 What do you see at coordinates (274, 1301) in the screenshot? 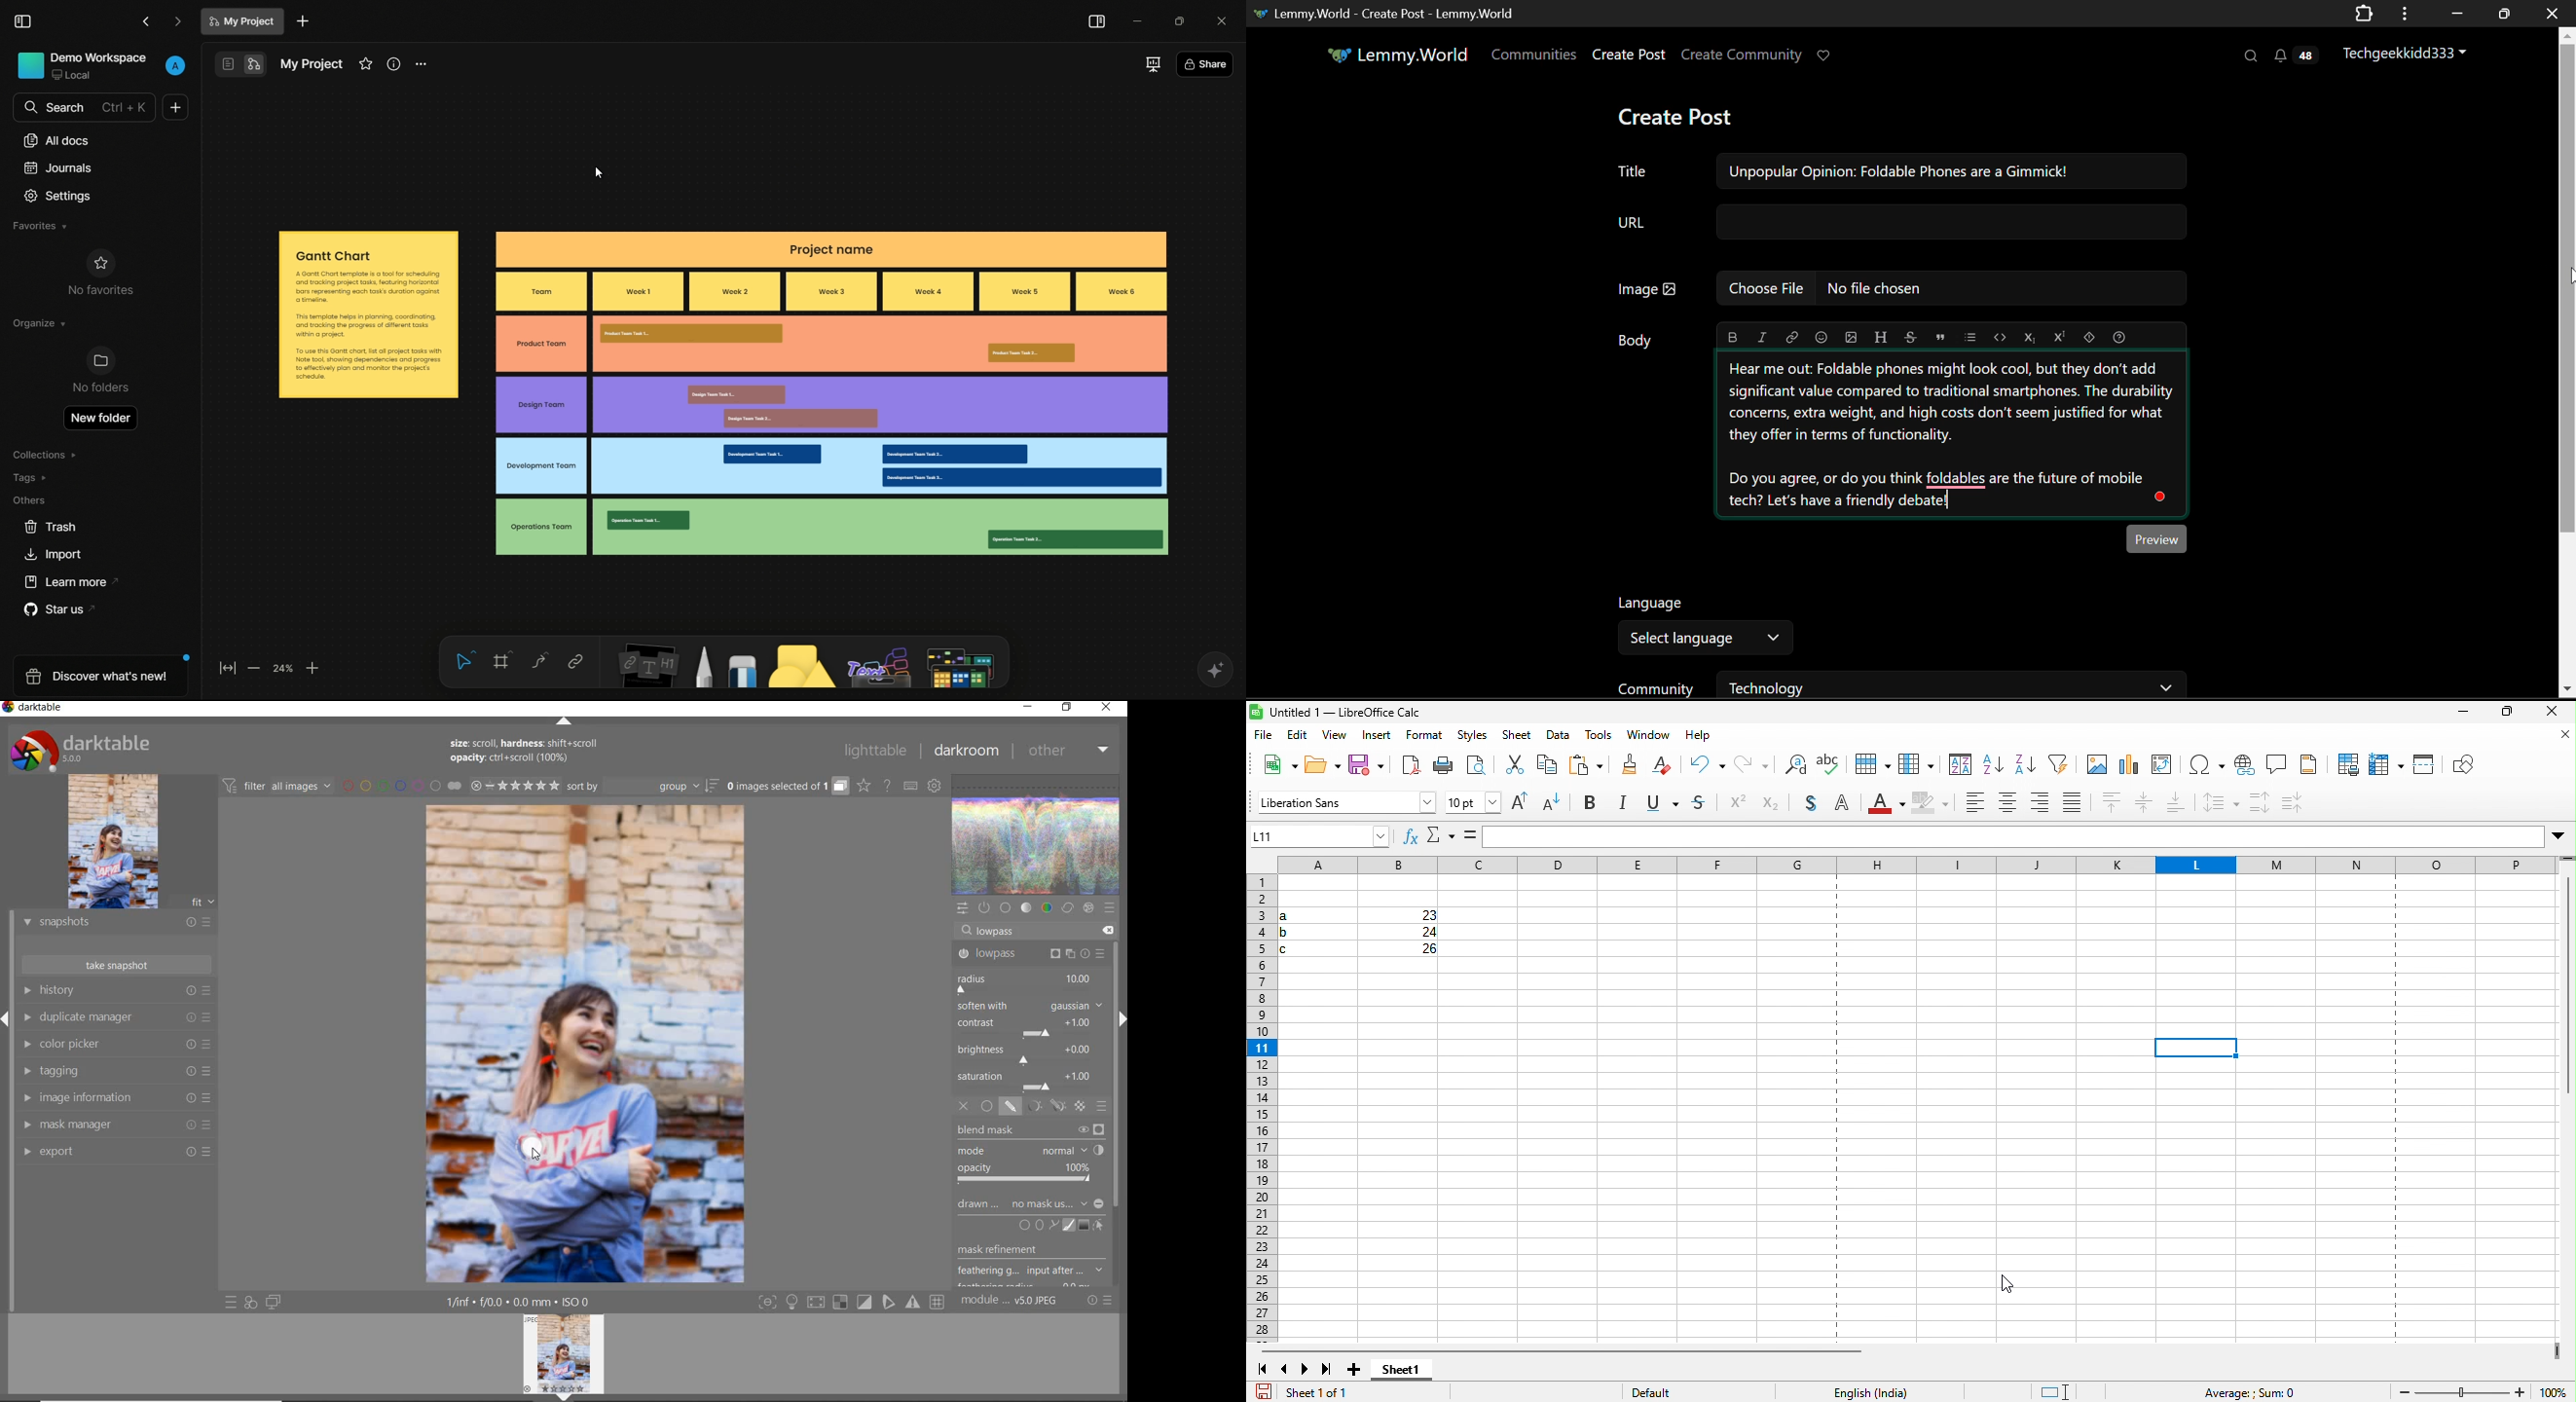
I see `display a second darkroom image window` at bounding box center [274, 1301].